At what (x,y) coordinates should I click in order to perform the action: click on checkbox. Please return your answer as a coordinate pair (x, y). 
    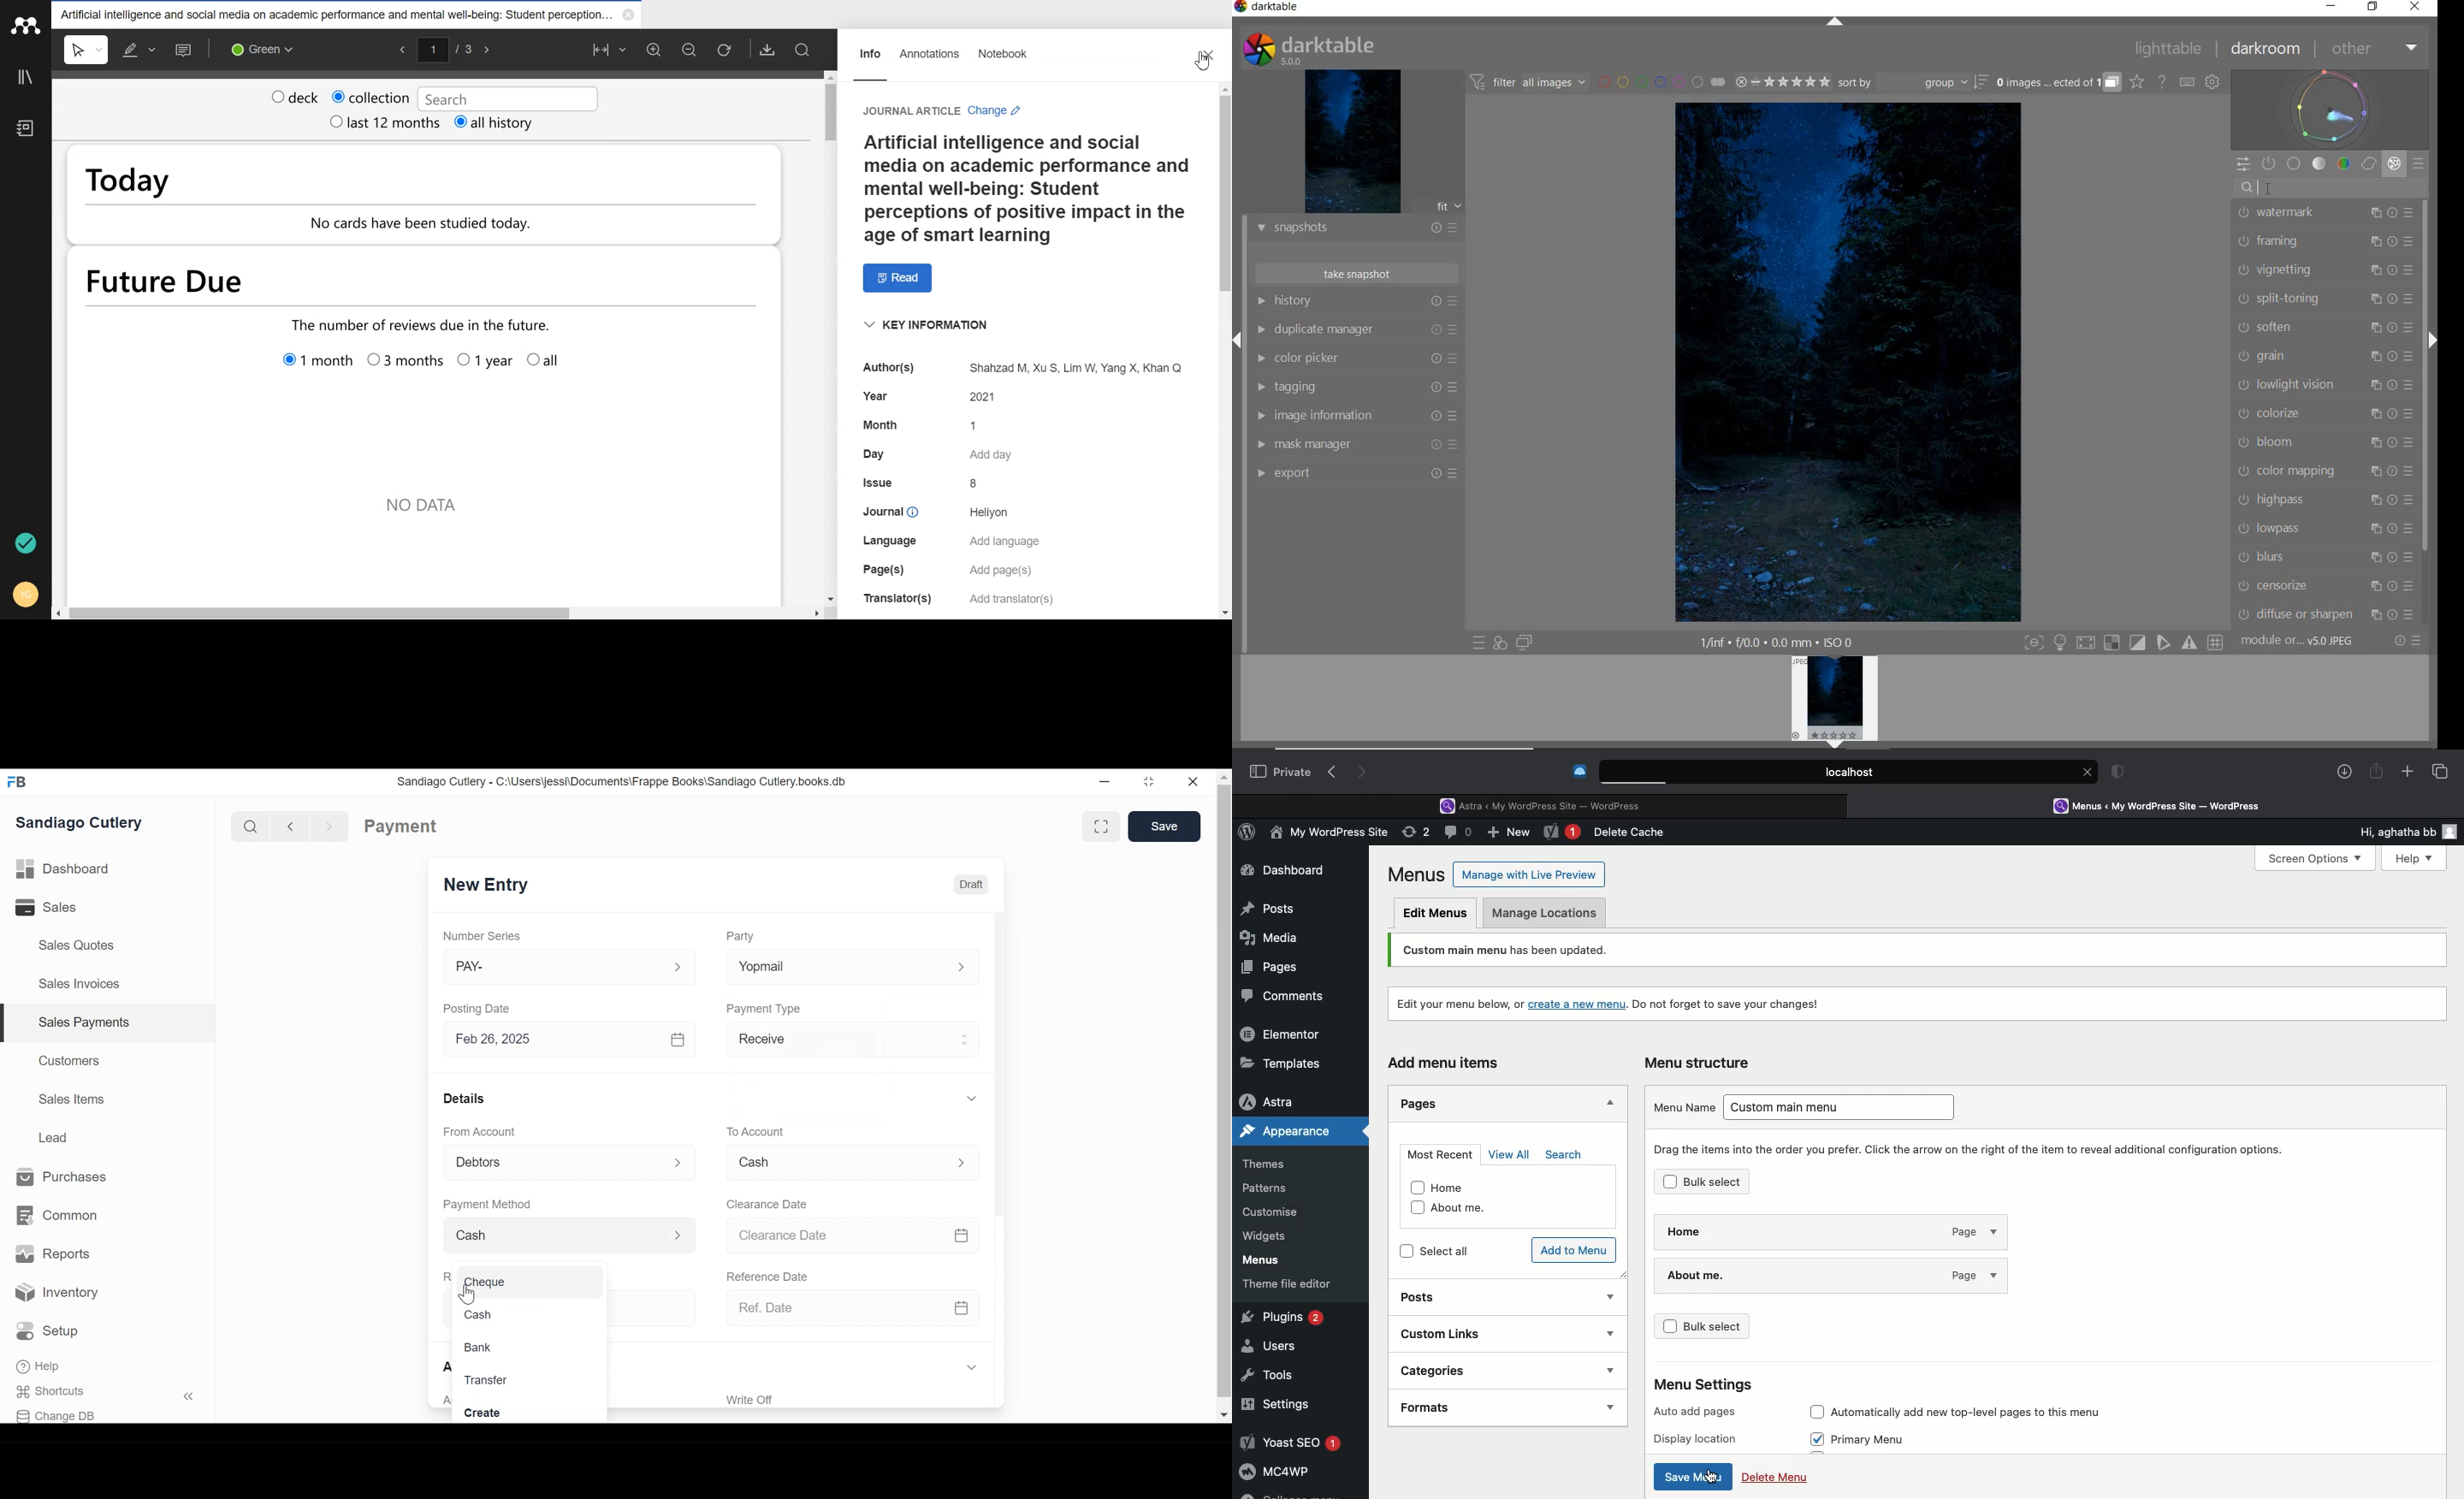
    Looking at the image, I should click on (1670, 1181).